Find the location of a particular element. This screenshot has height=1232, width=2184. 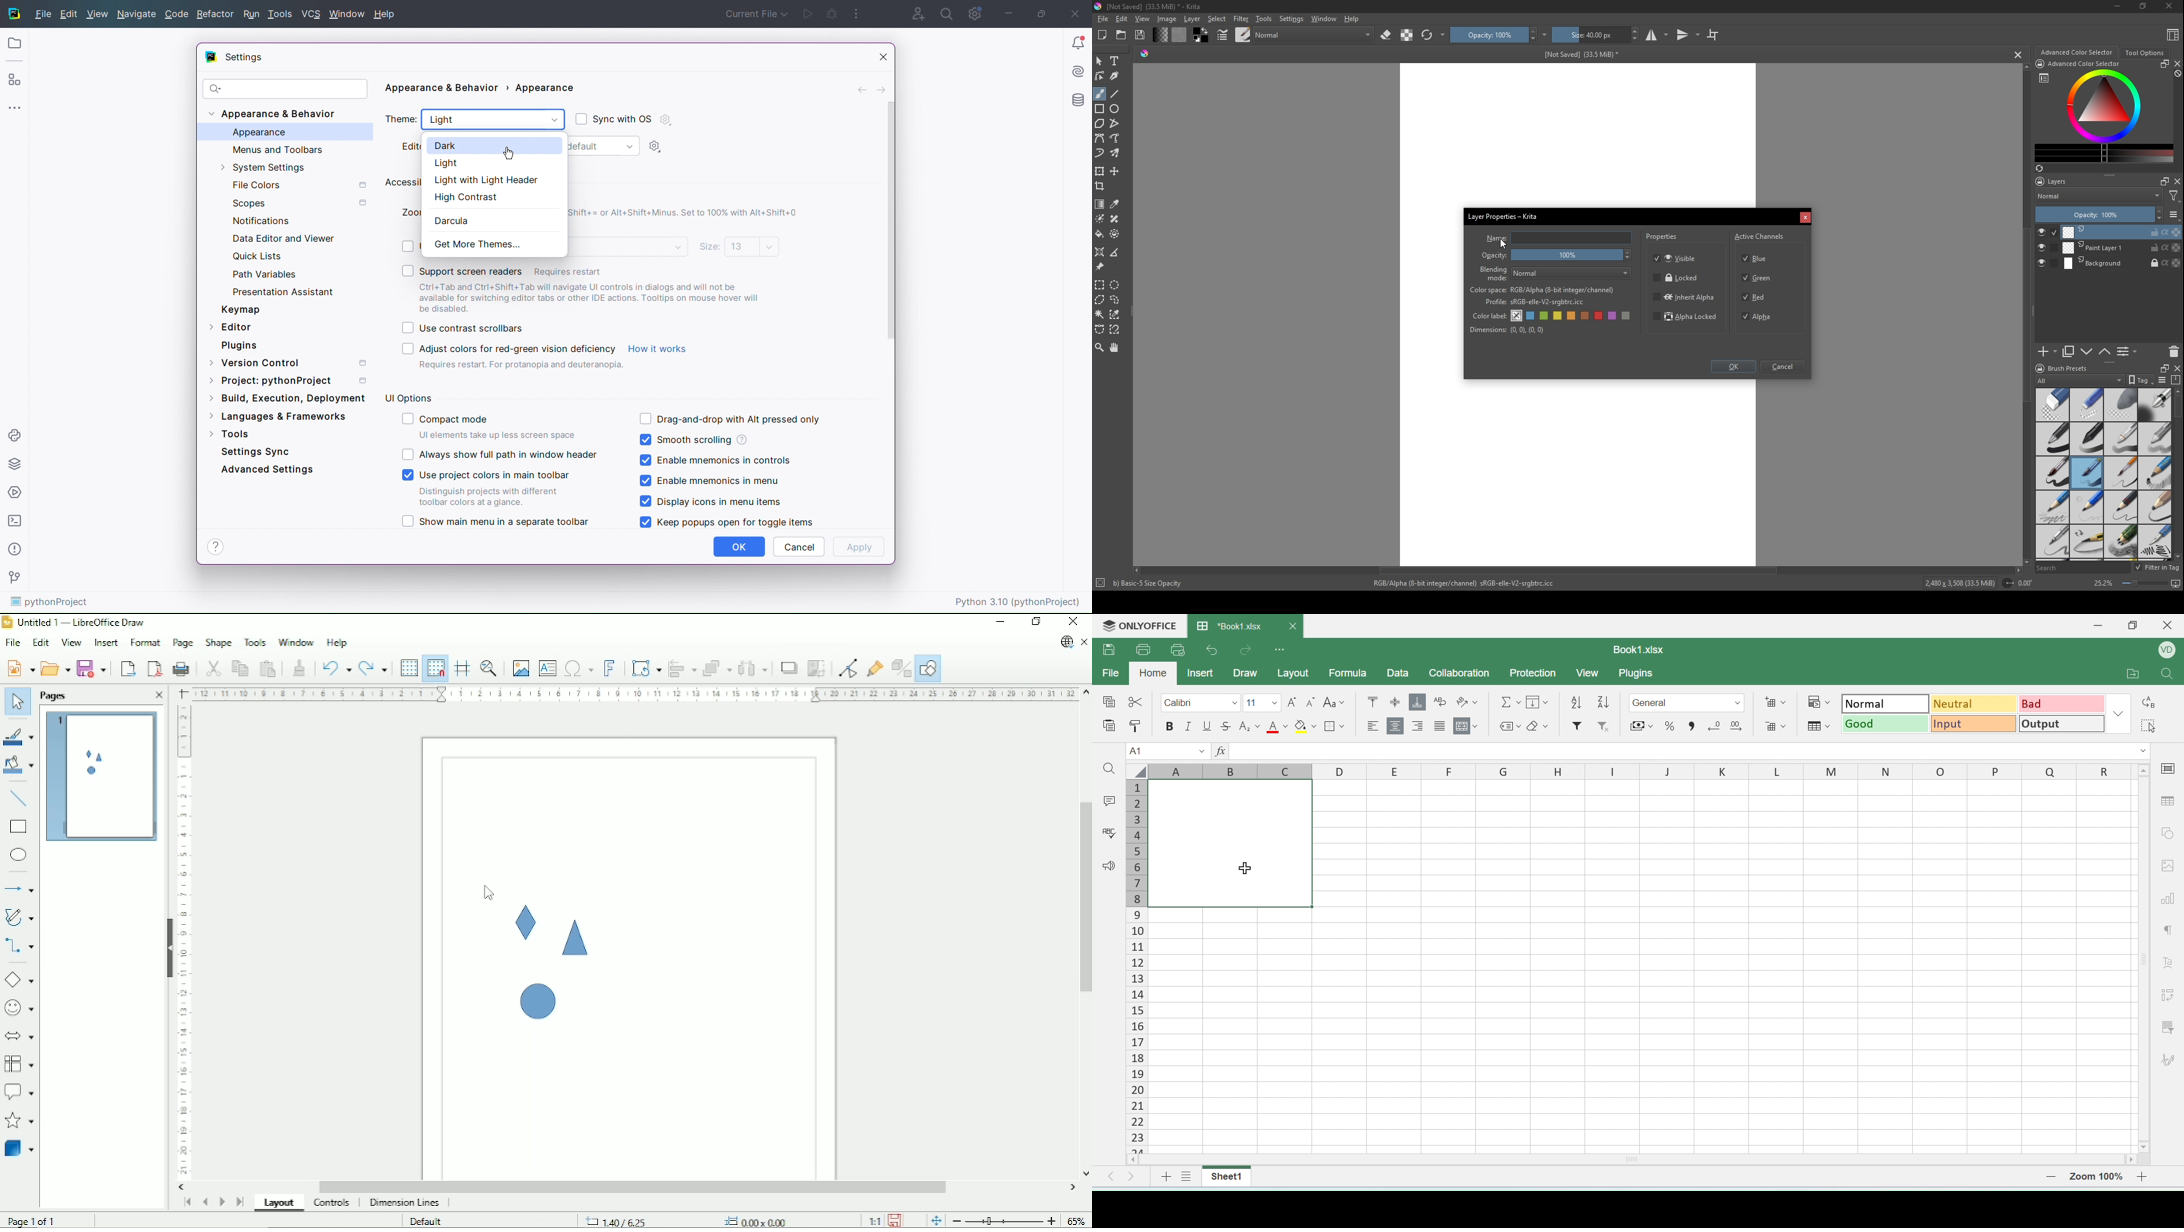

Pages is located at coordinates (55, 696).